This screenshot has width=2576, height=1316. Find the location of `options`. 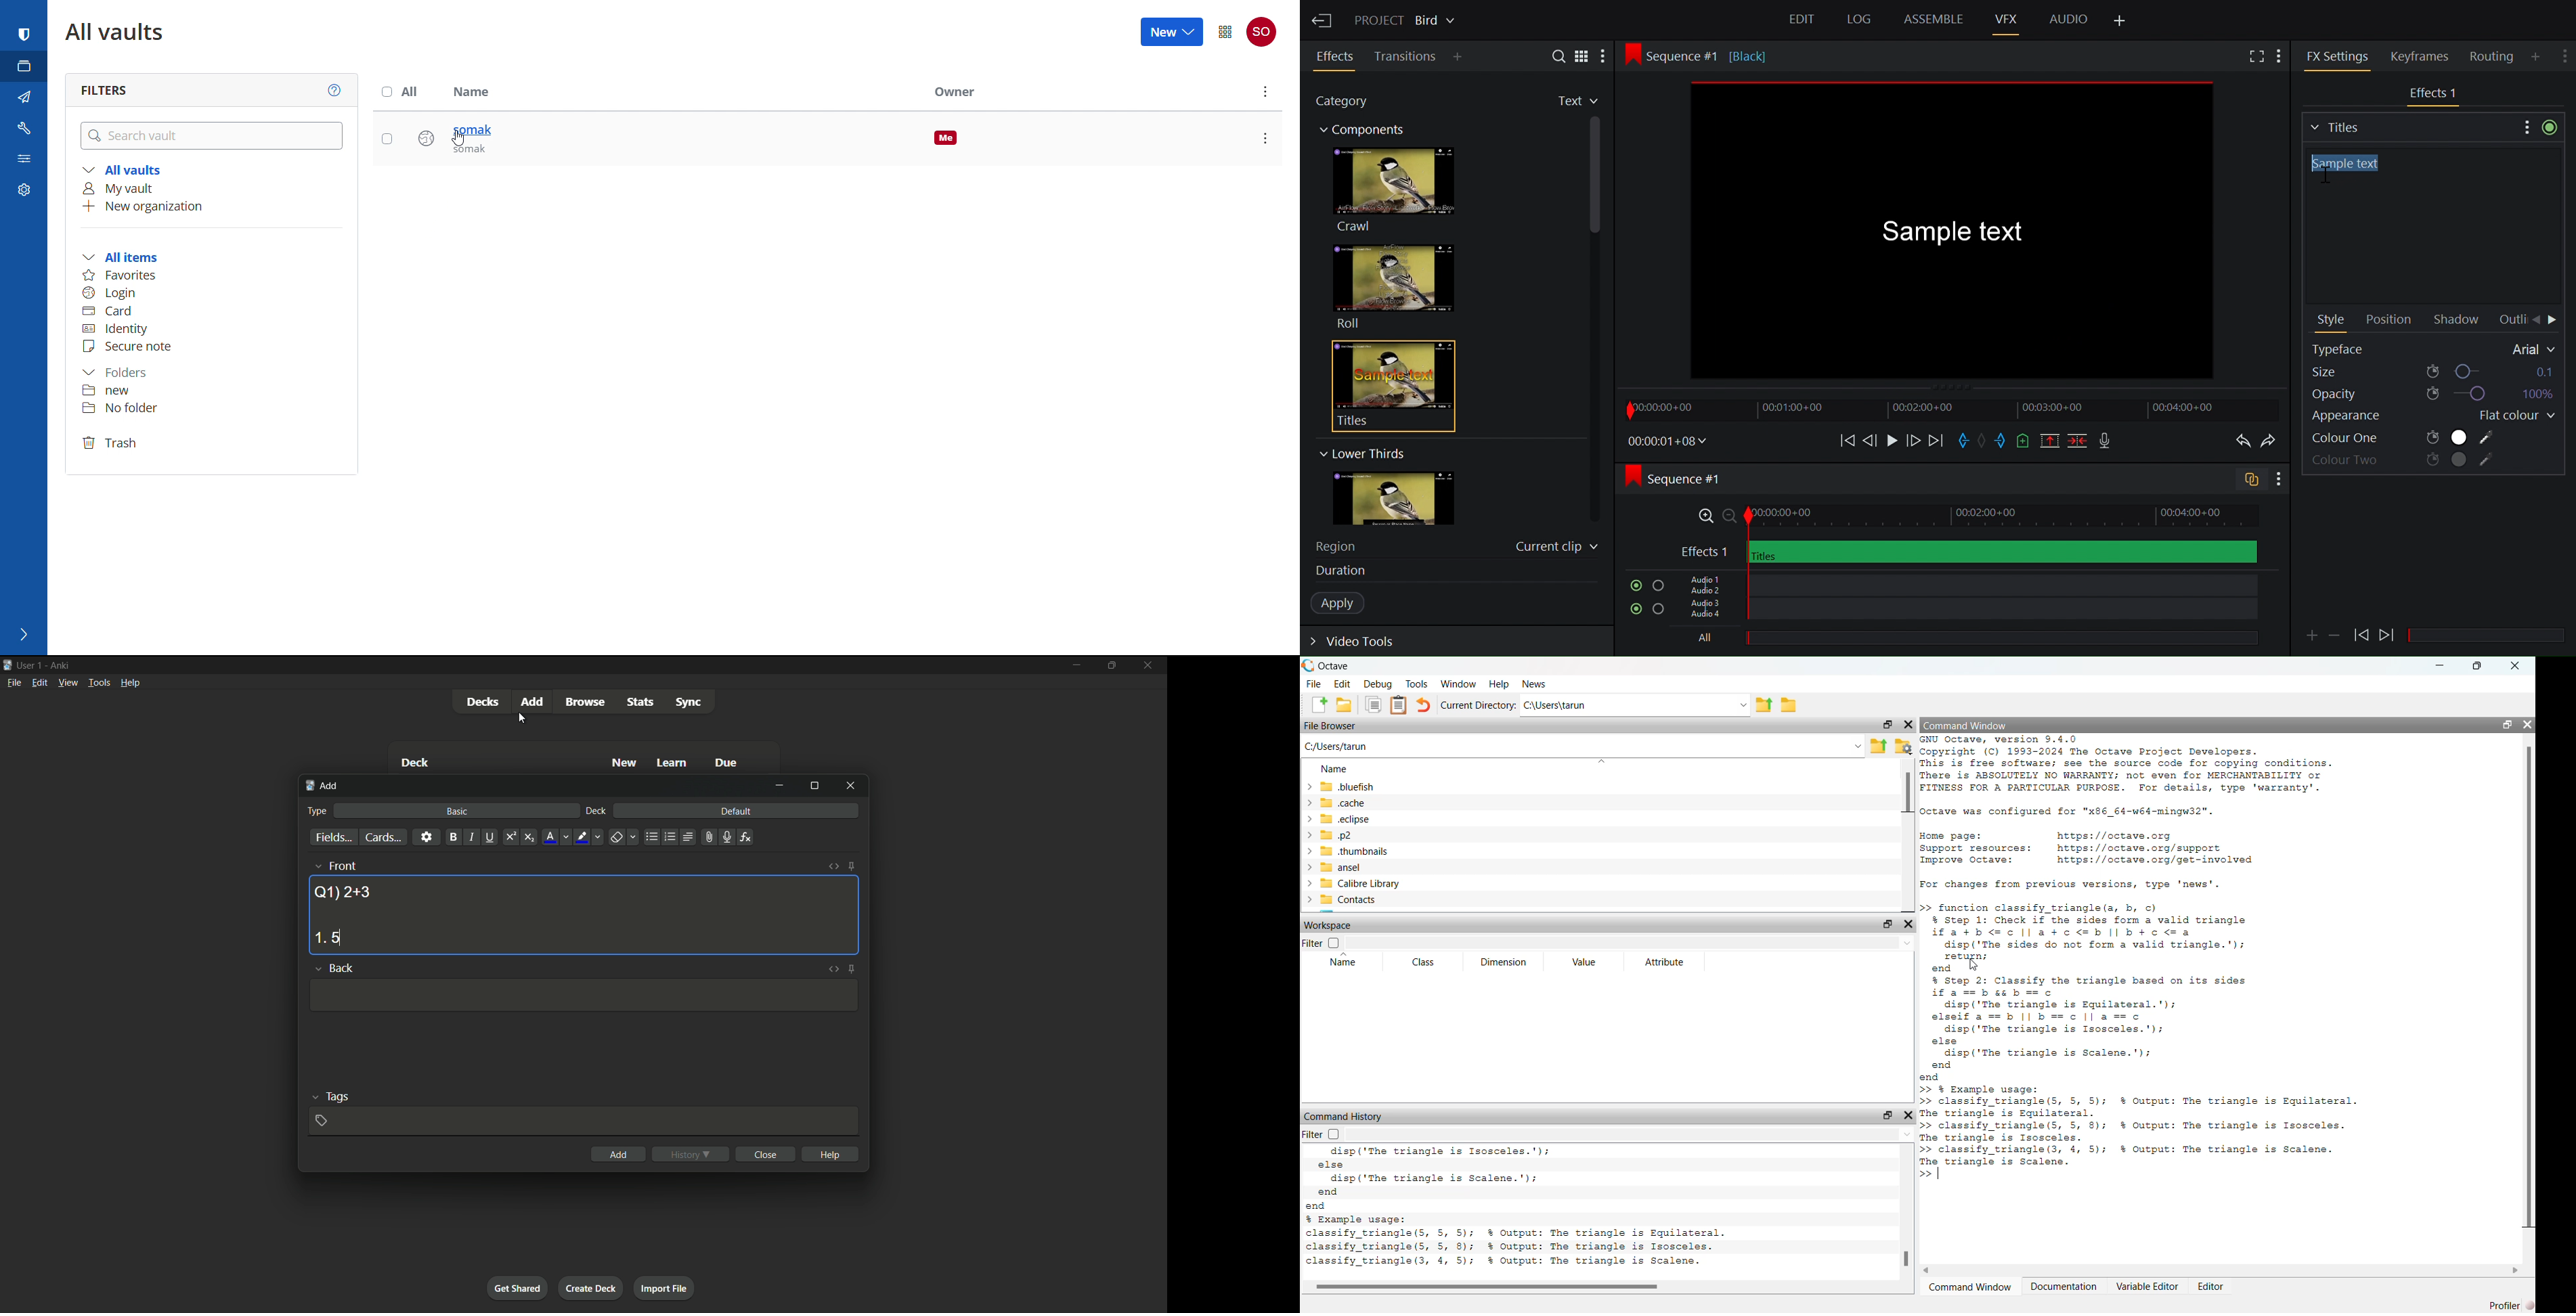

options is located at coordinates (1263, 138).